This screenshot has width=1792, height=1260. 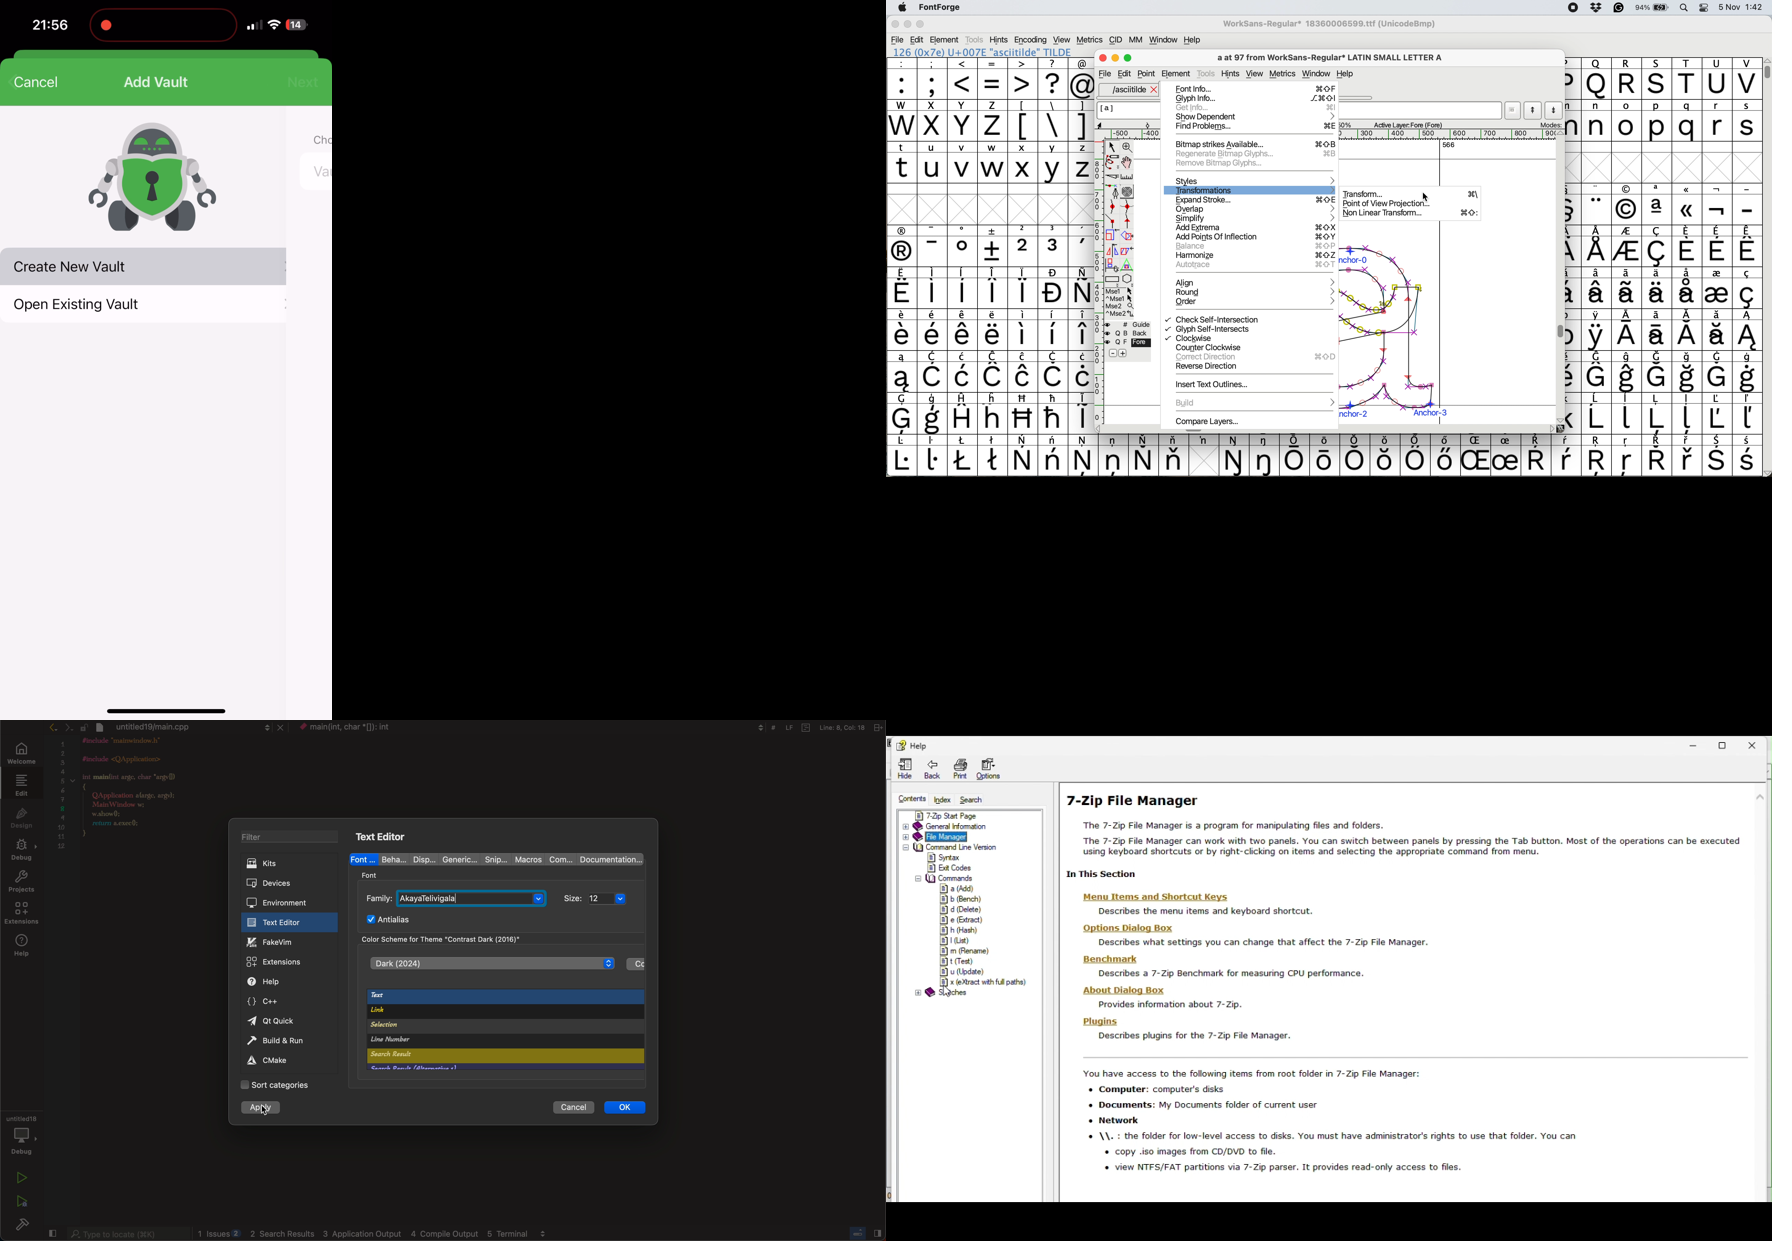 I want to click on file, so click(x=1104, y=74).